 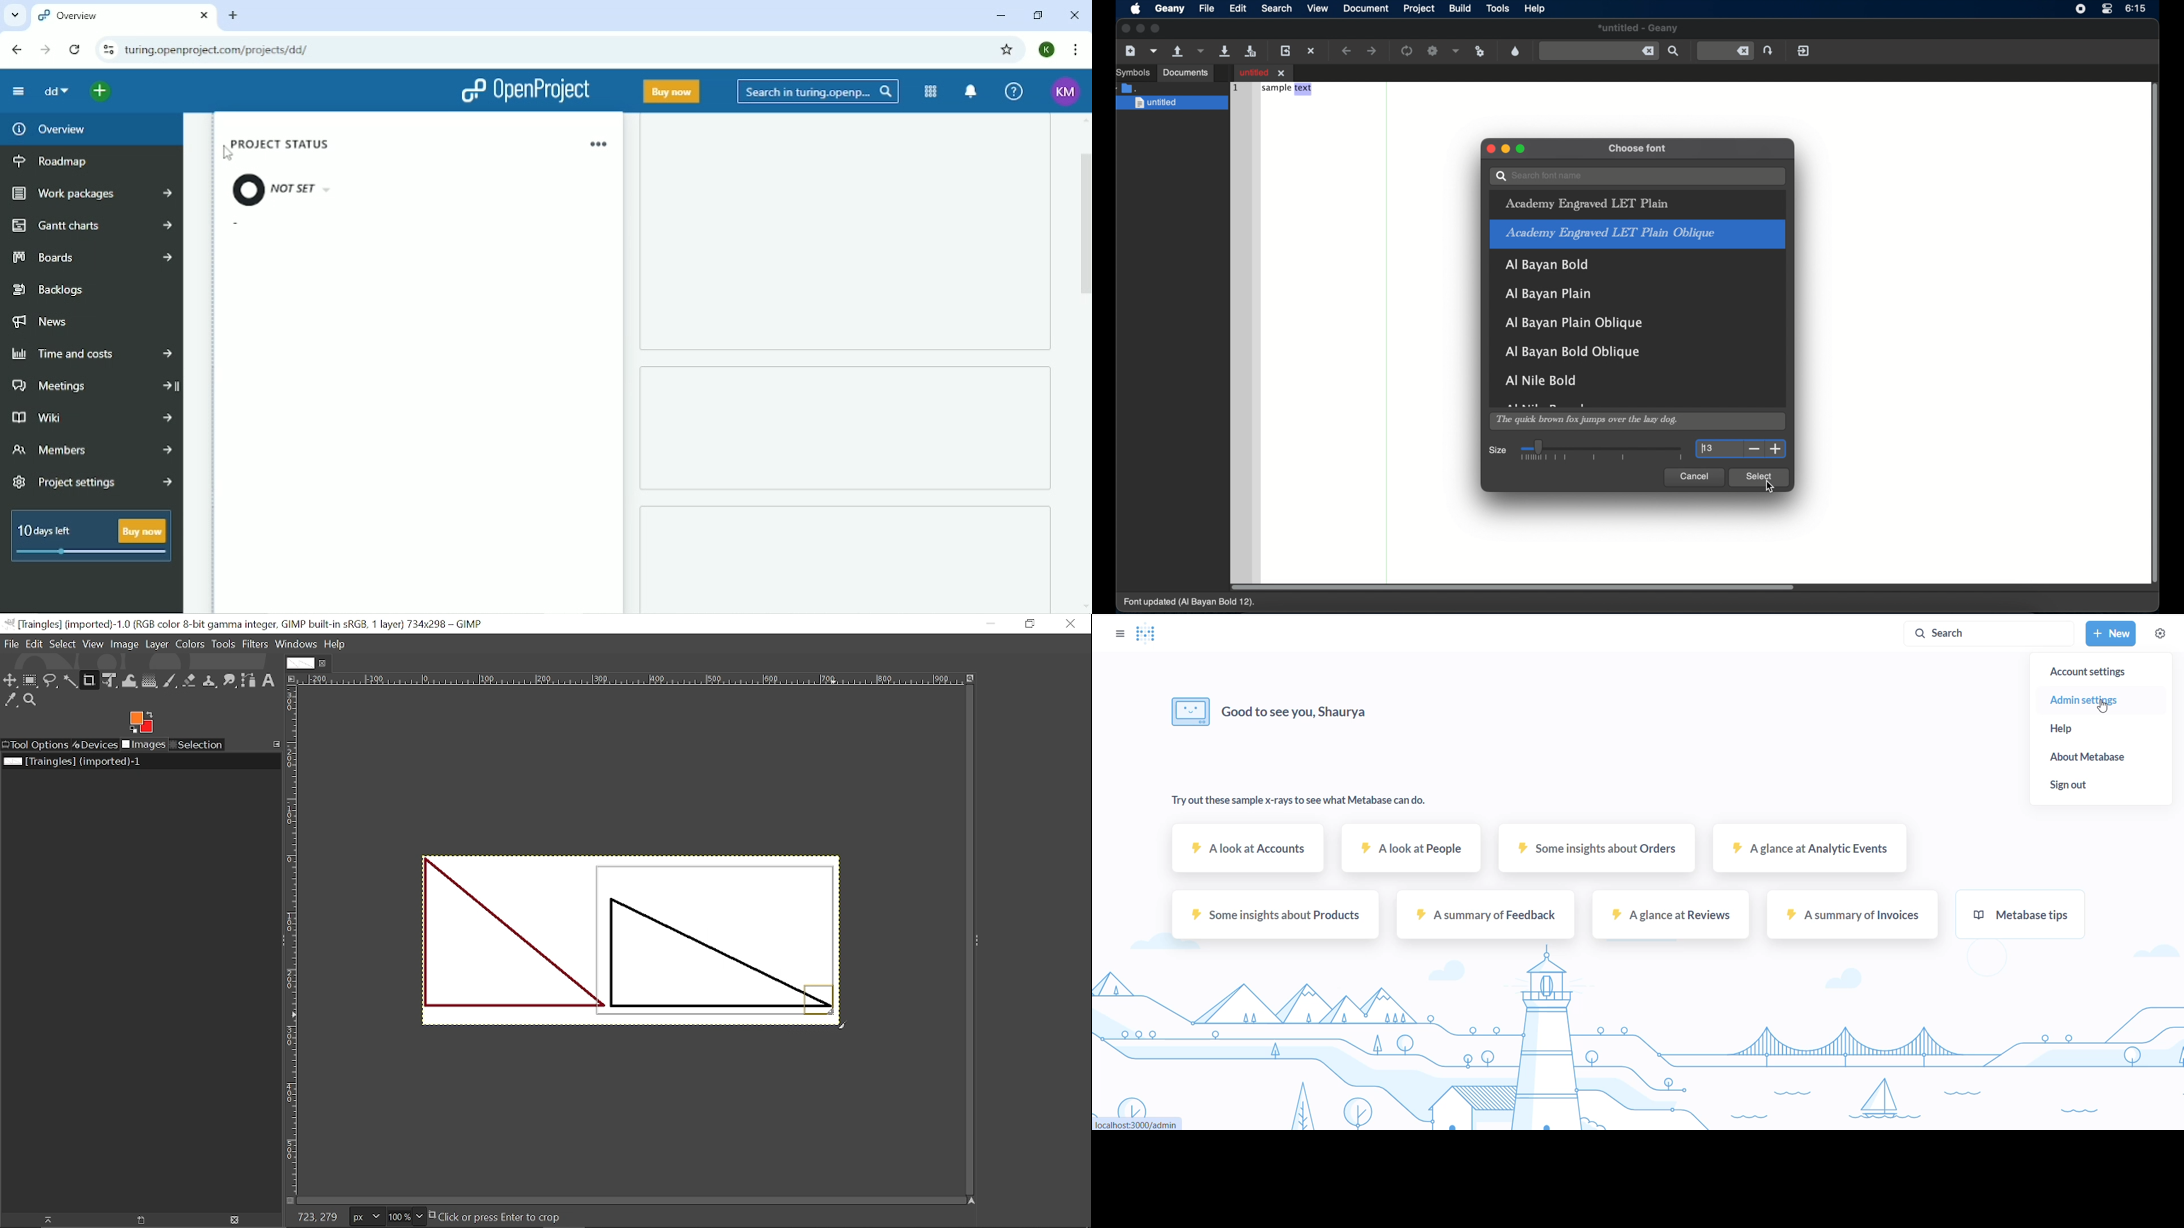 What do you see at coordinates (189, 681) in the screenshot?
I see `Eraser tool` at bounding box center [189, 681].